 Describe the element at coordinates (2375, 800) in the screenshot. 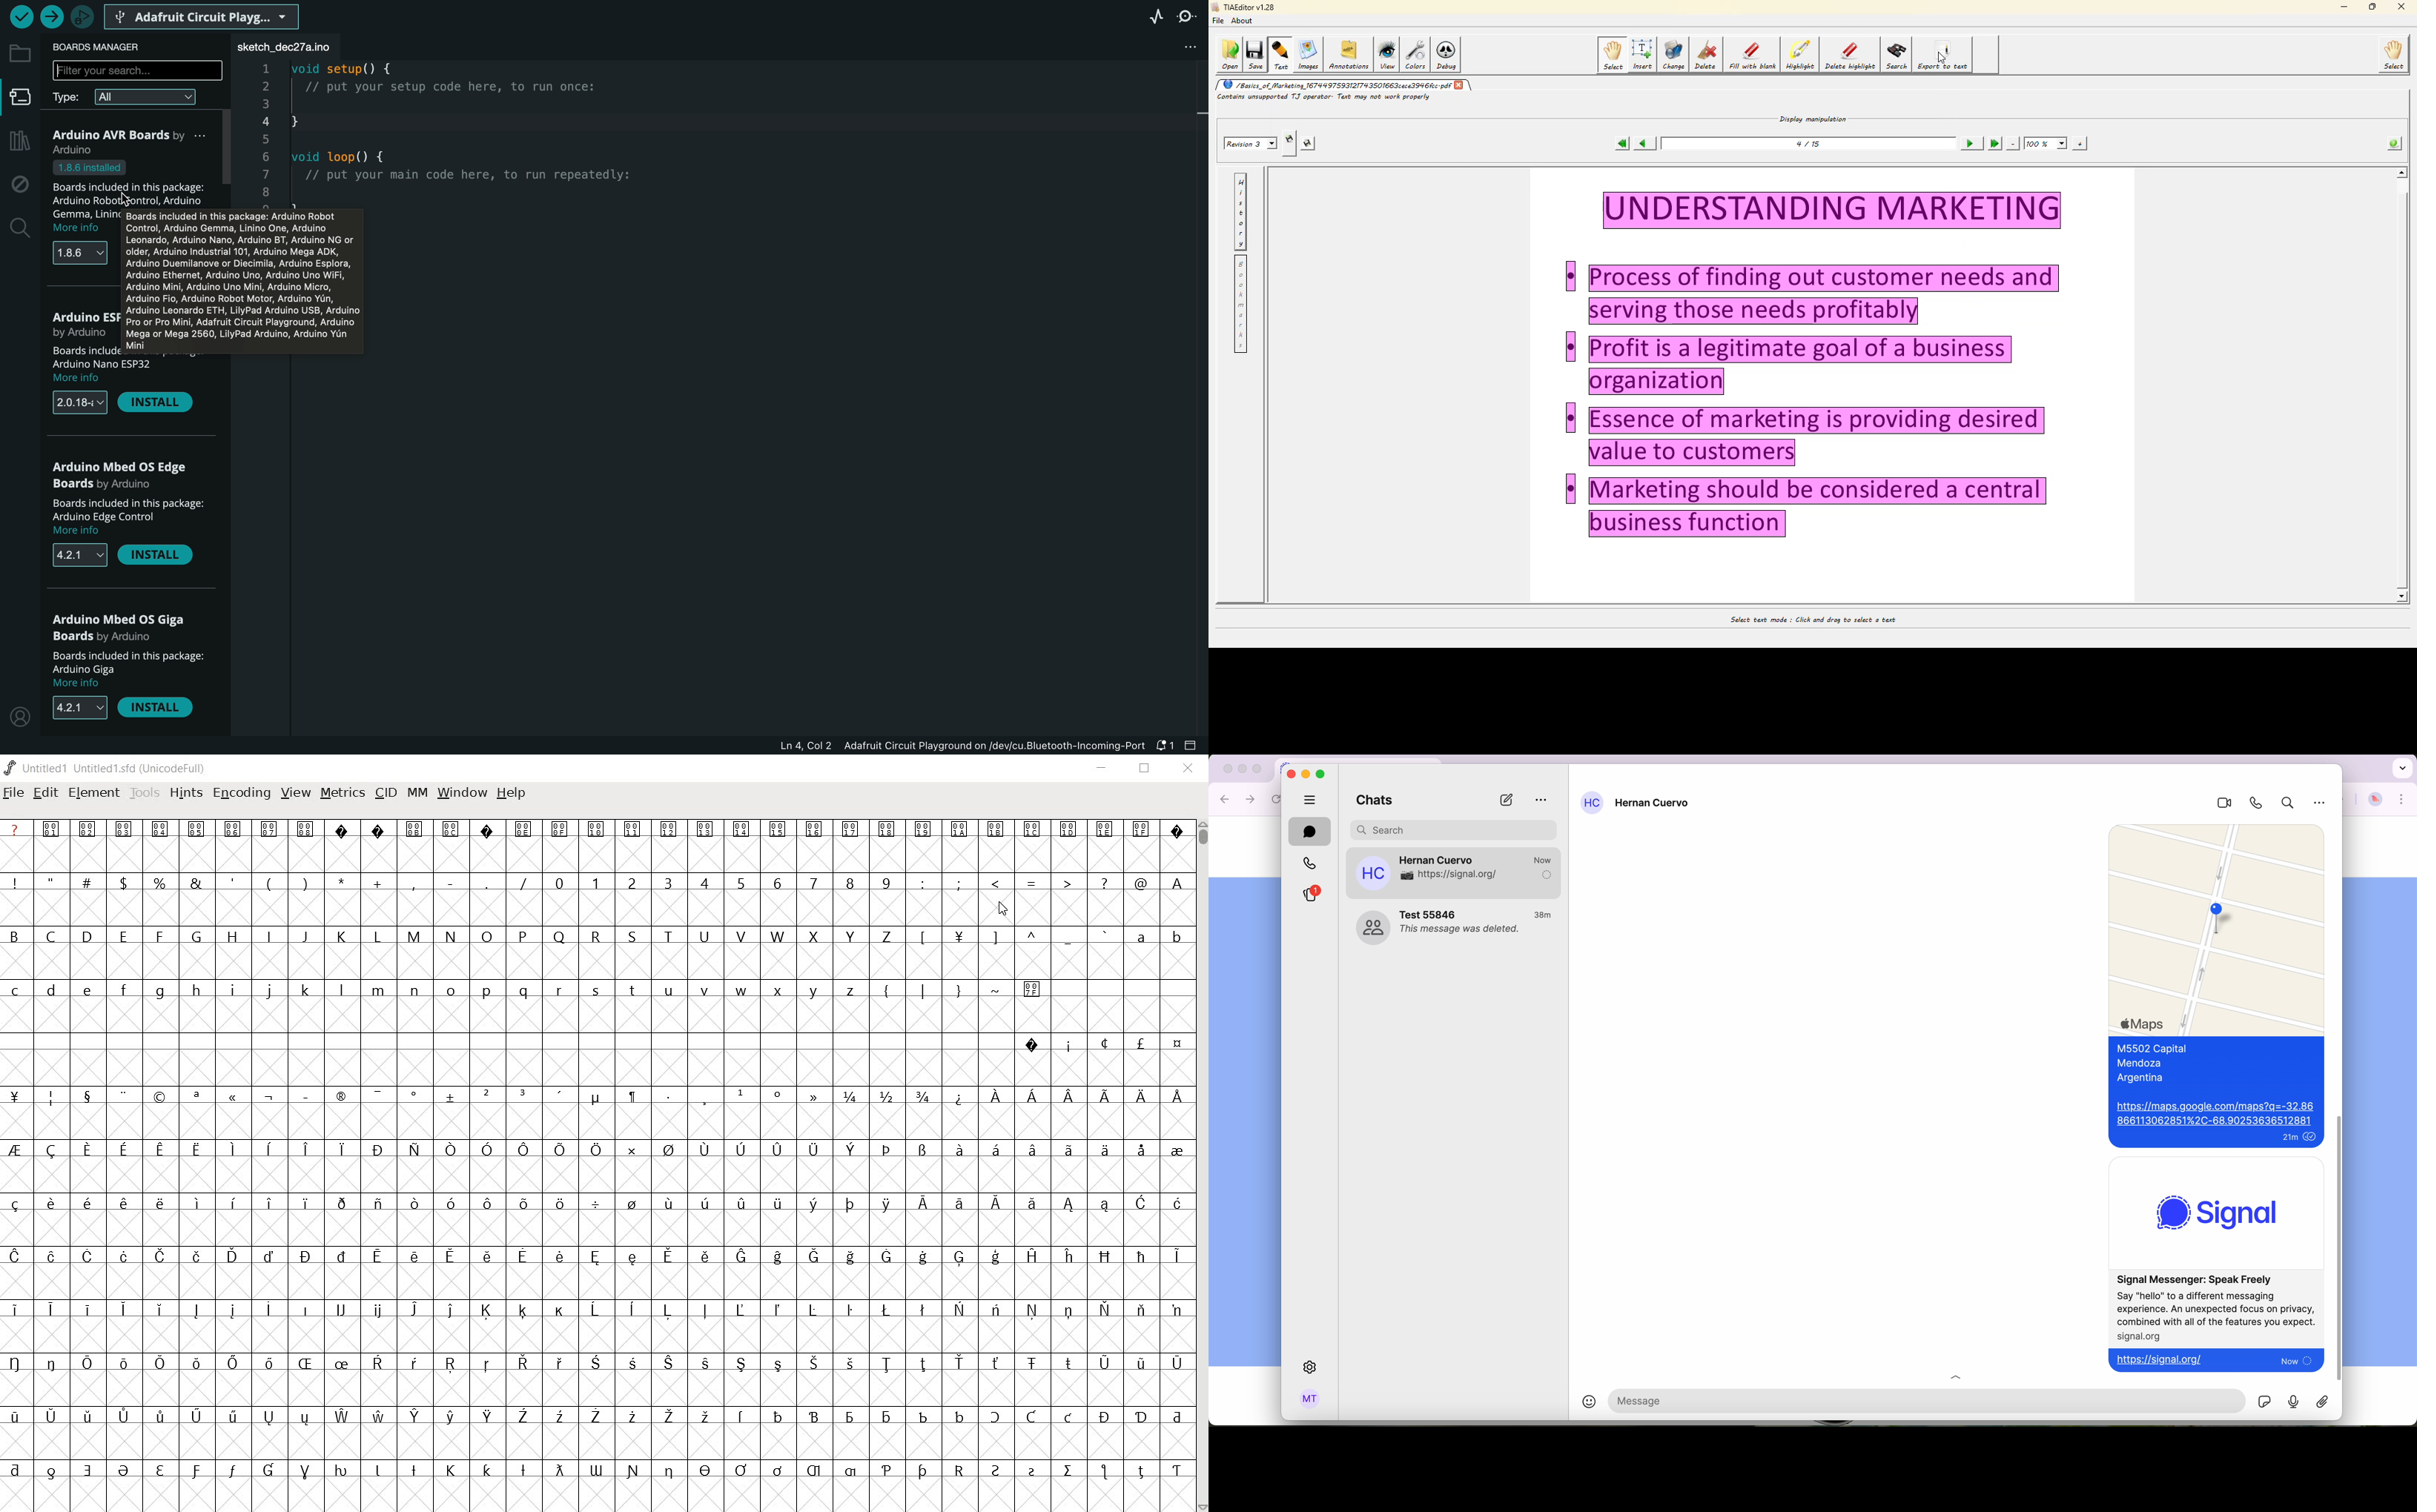

I see `profile picture` at that location.